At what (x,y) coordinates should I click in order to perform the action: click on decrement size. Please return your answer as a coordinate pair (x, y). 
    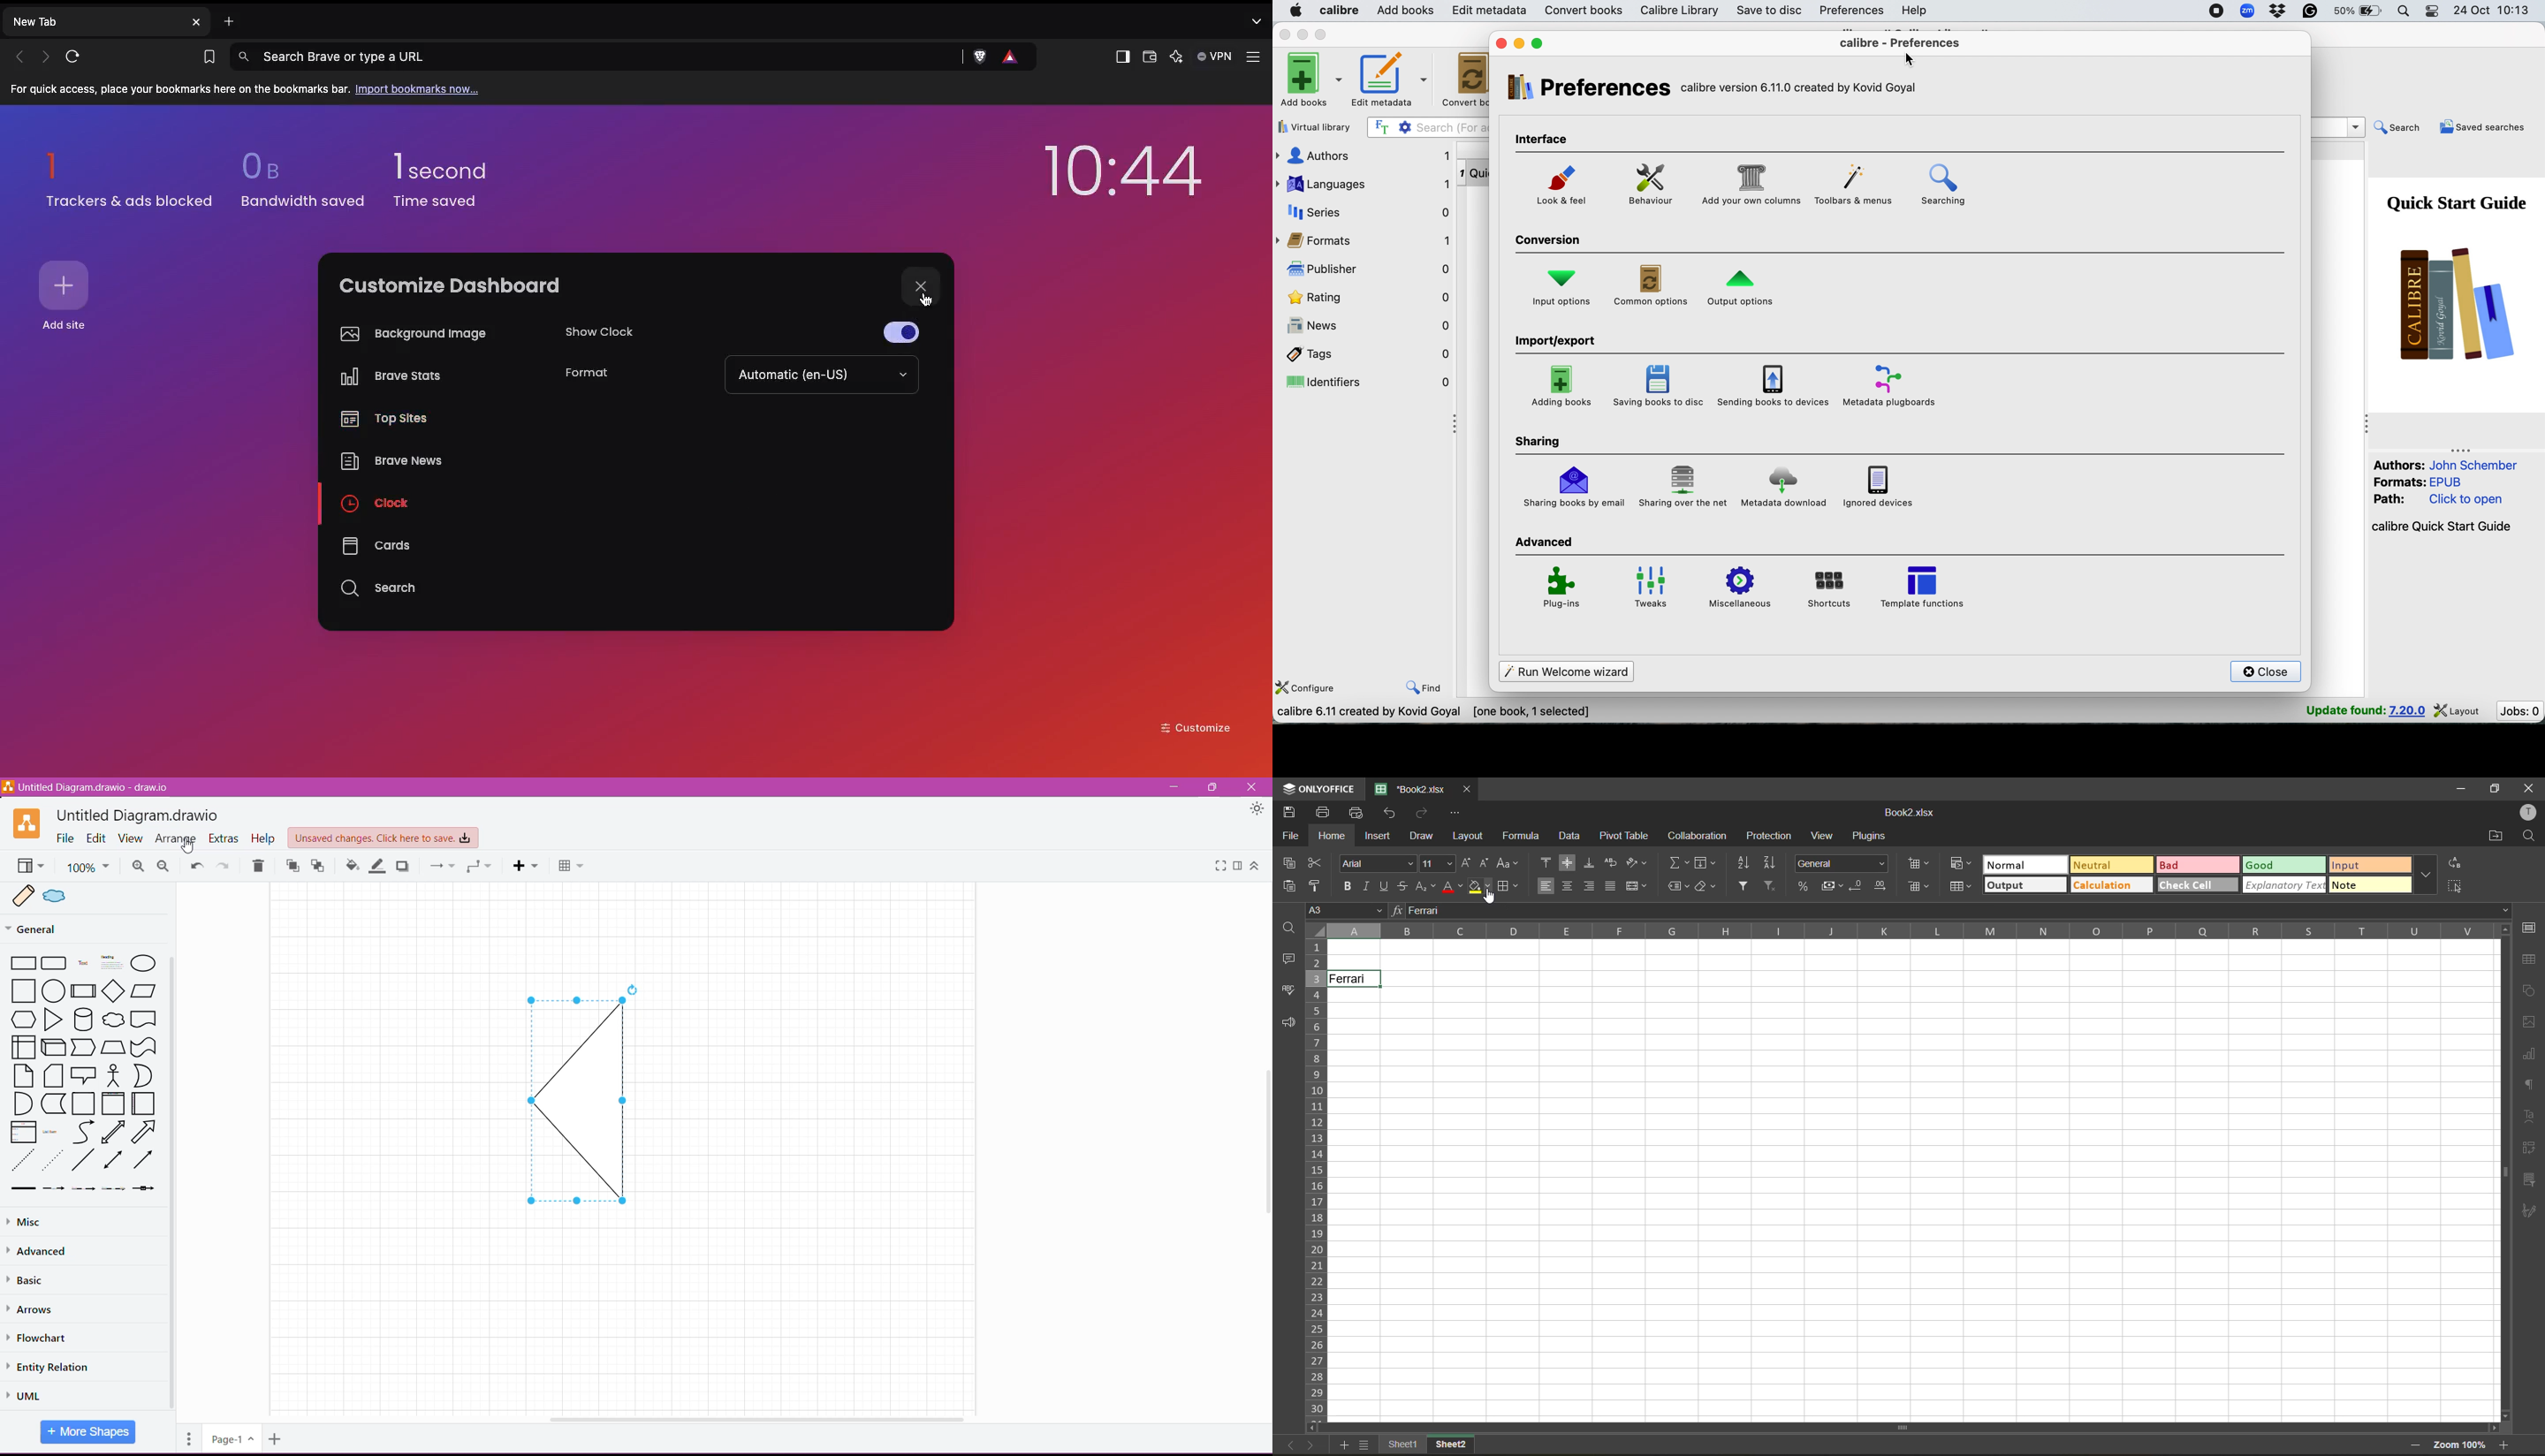
    Looking at the image, I should click on (1487, 863).